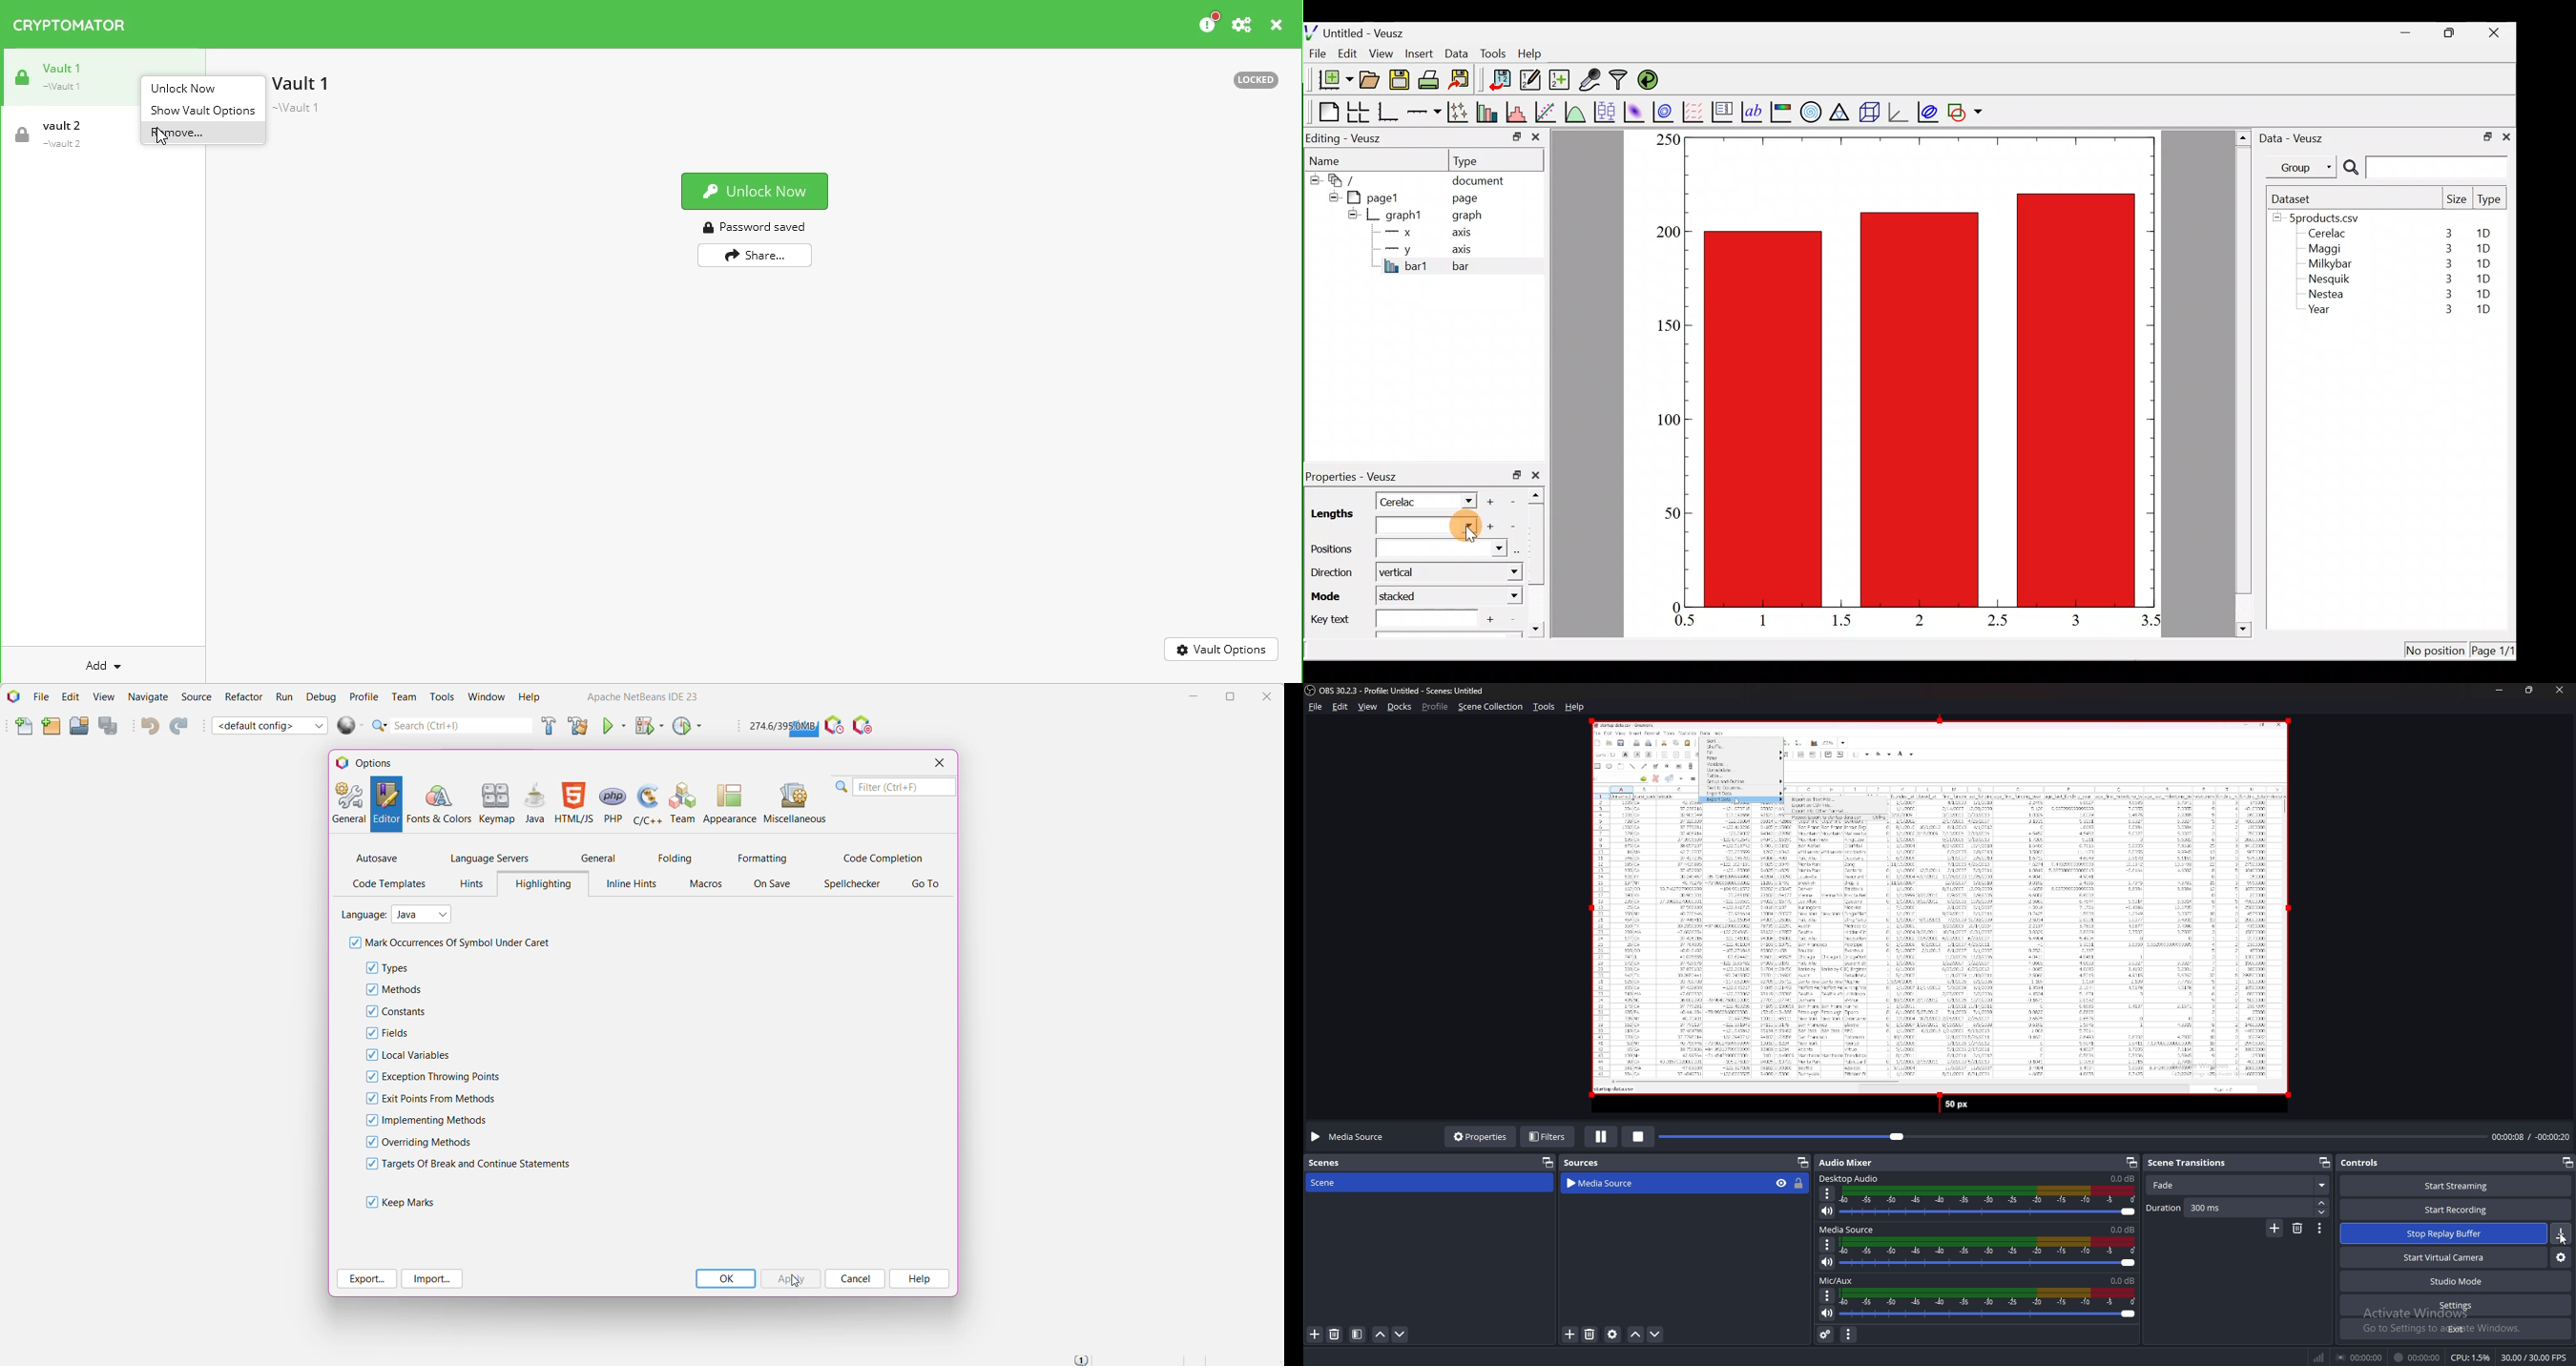 This screenshot has width=2576, height=1372. I want to click on graph1, so click(1404, 216).